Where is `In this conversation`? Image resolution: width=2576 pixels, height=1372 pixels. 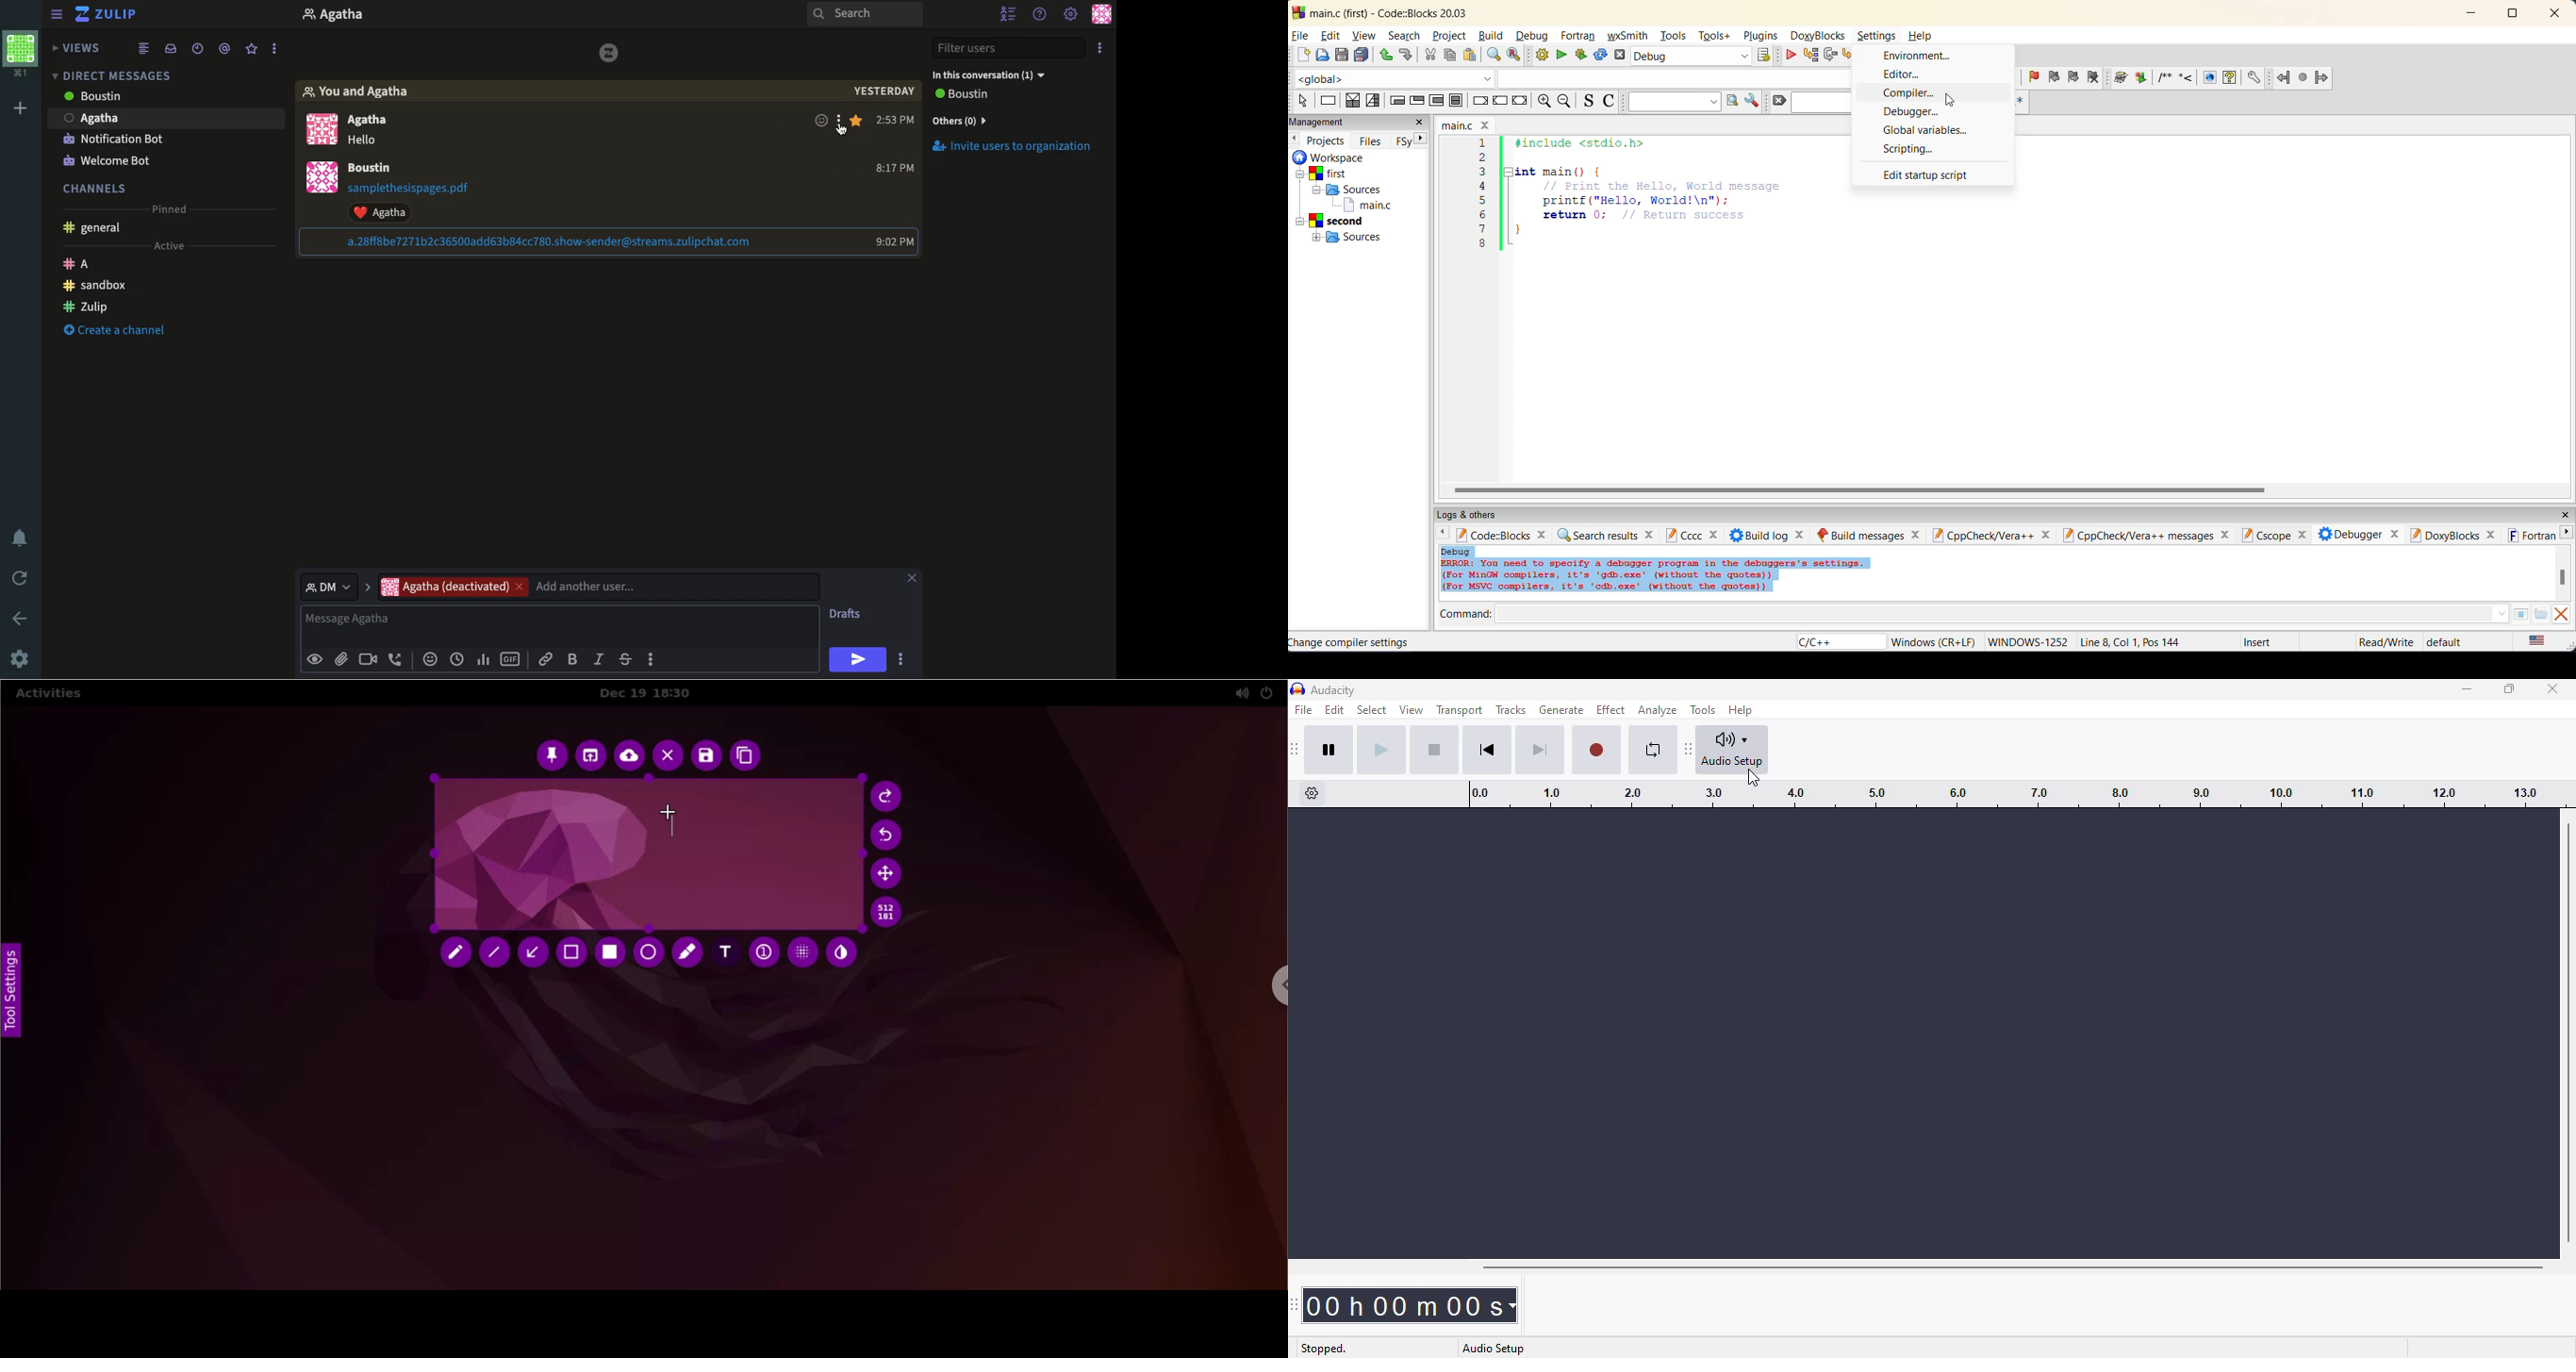 In this conversation is located at coordinates (989, 75).